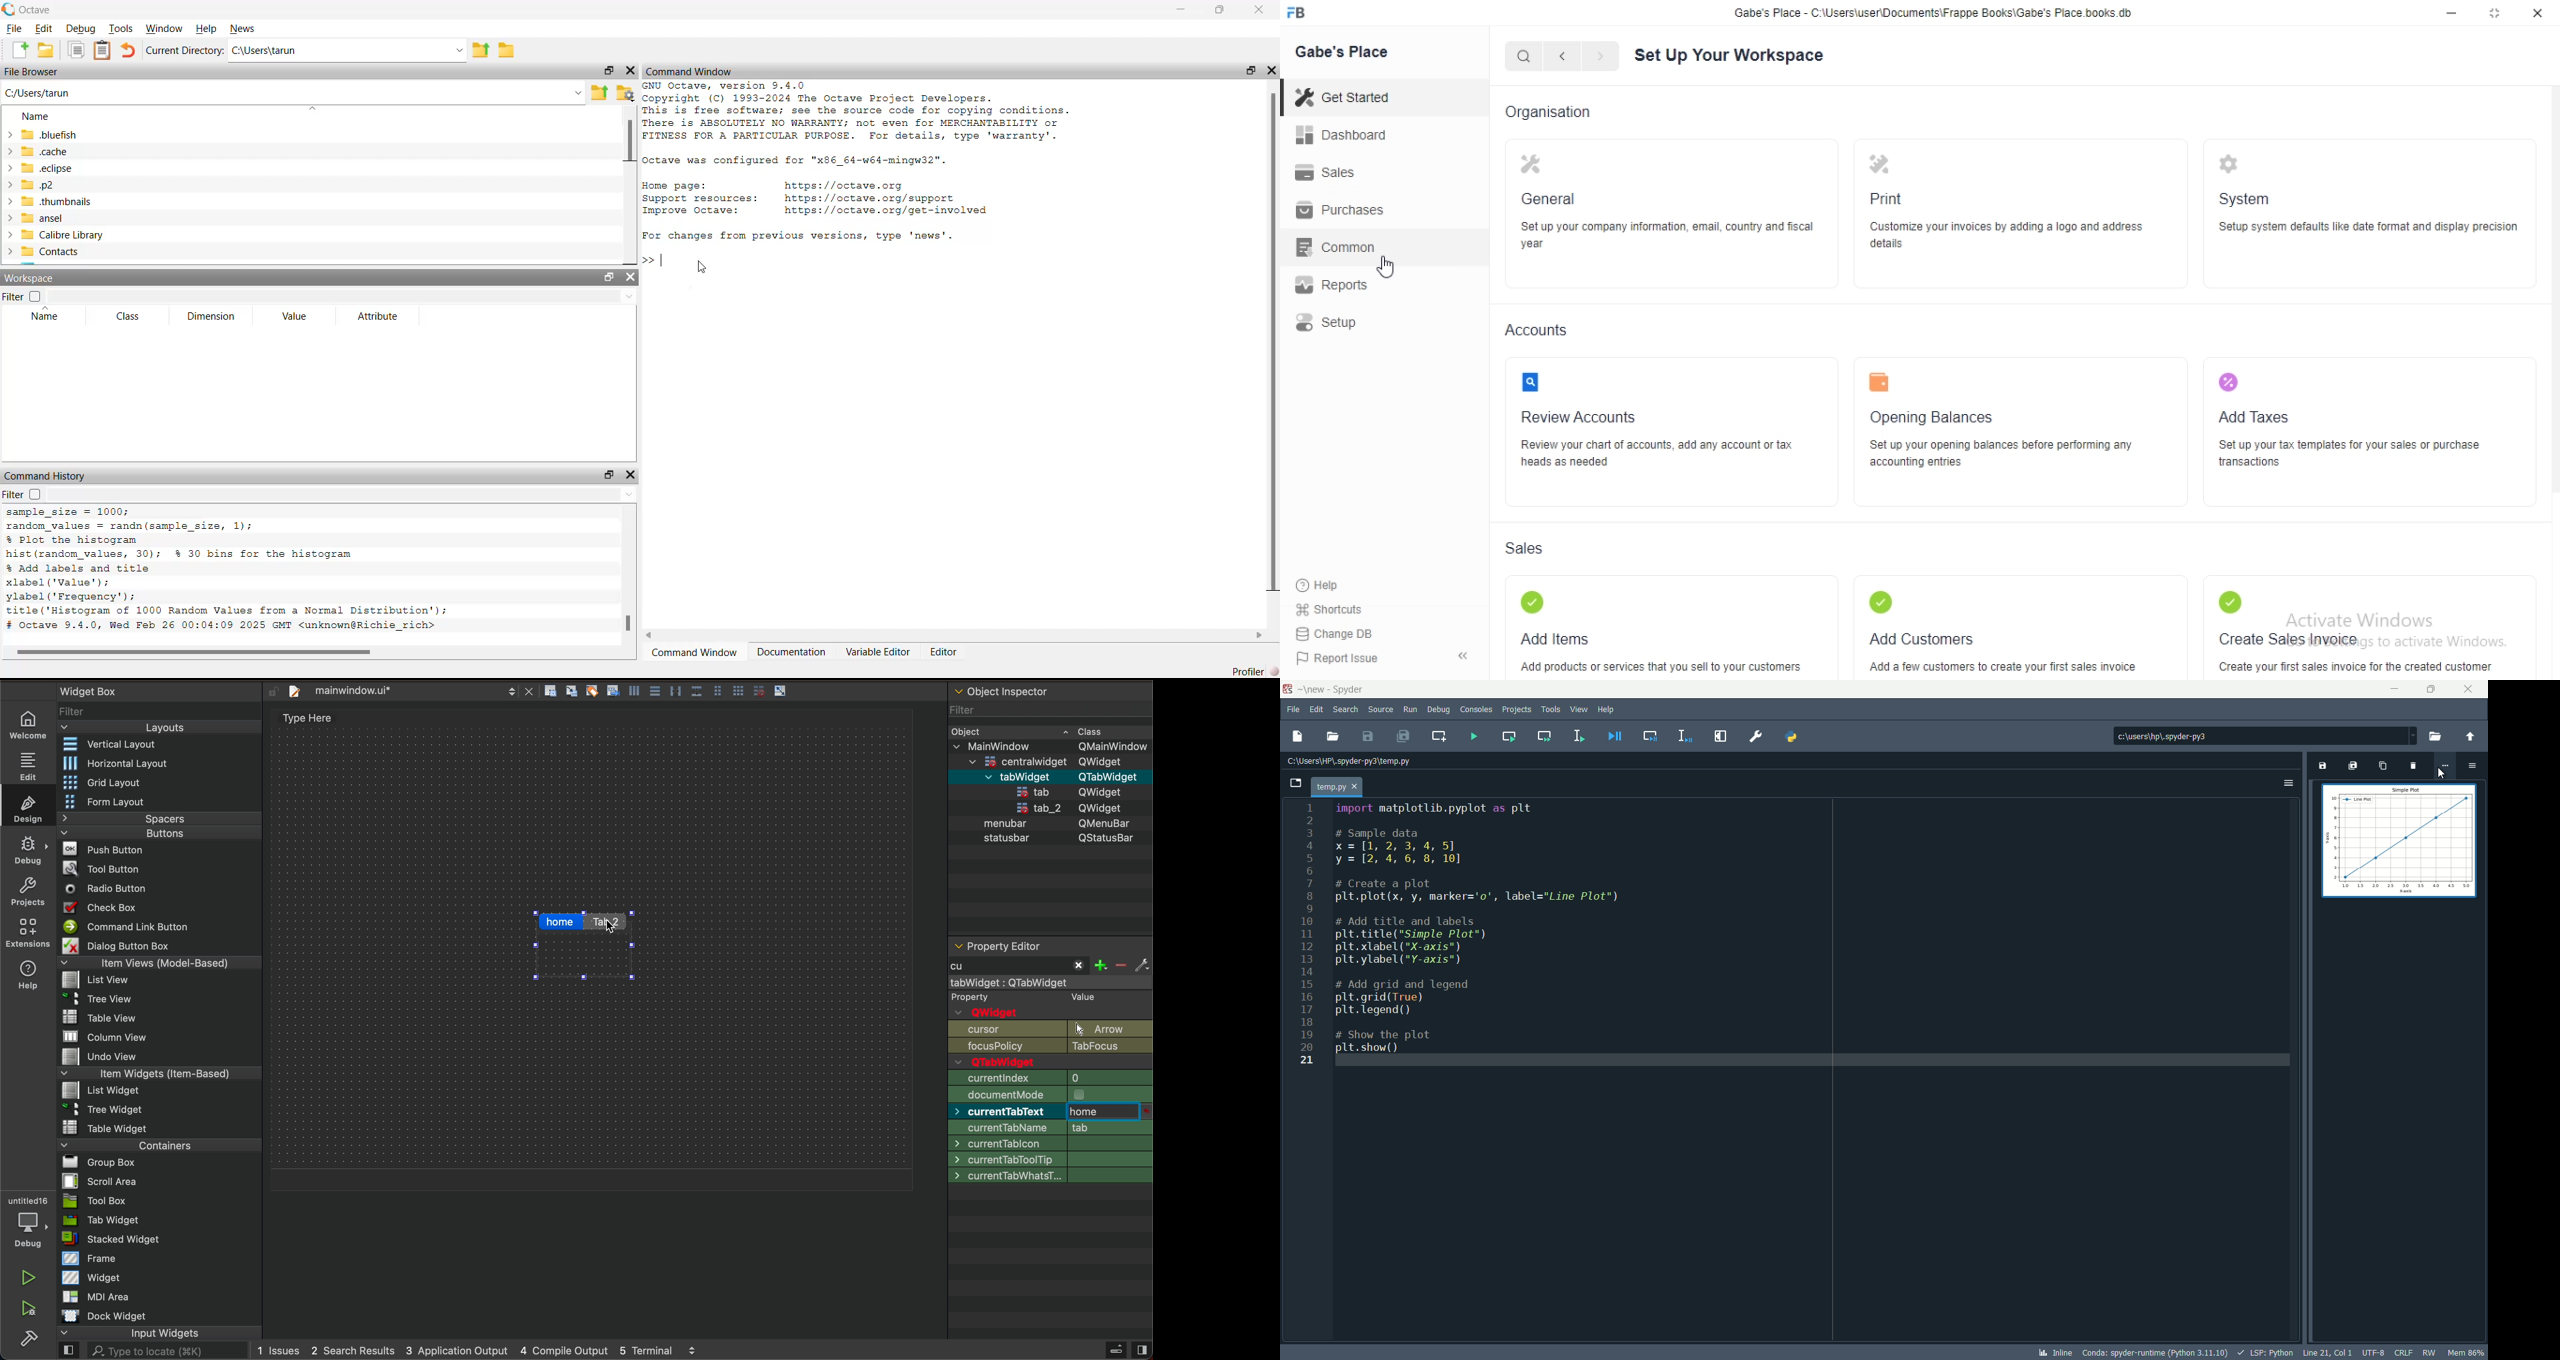 The image size is (2576, 1372). Describe the element at coordinates (631, 475) in the screenshot. I see `close` at that location.